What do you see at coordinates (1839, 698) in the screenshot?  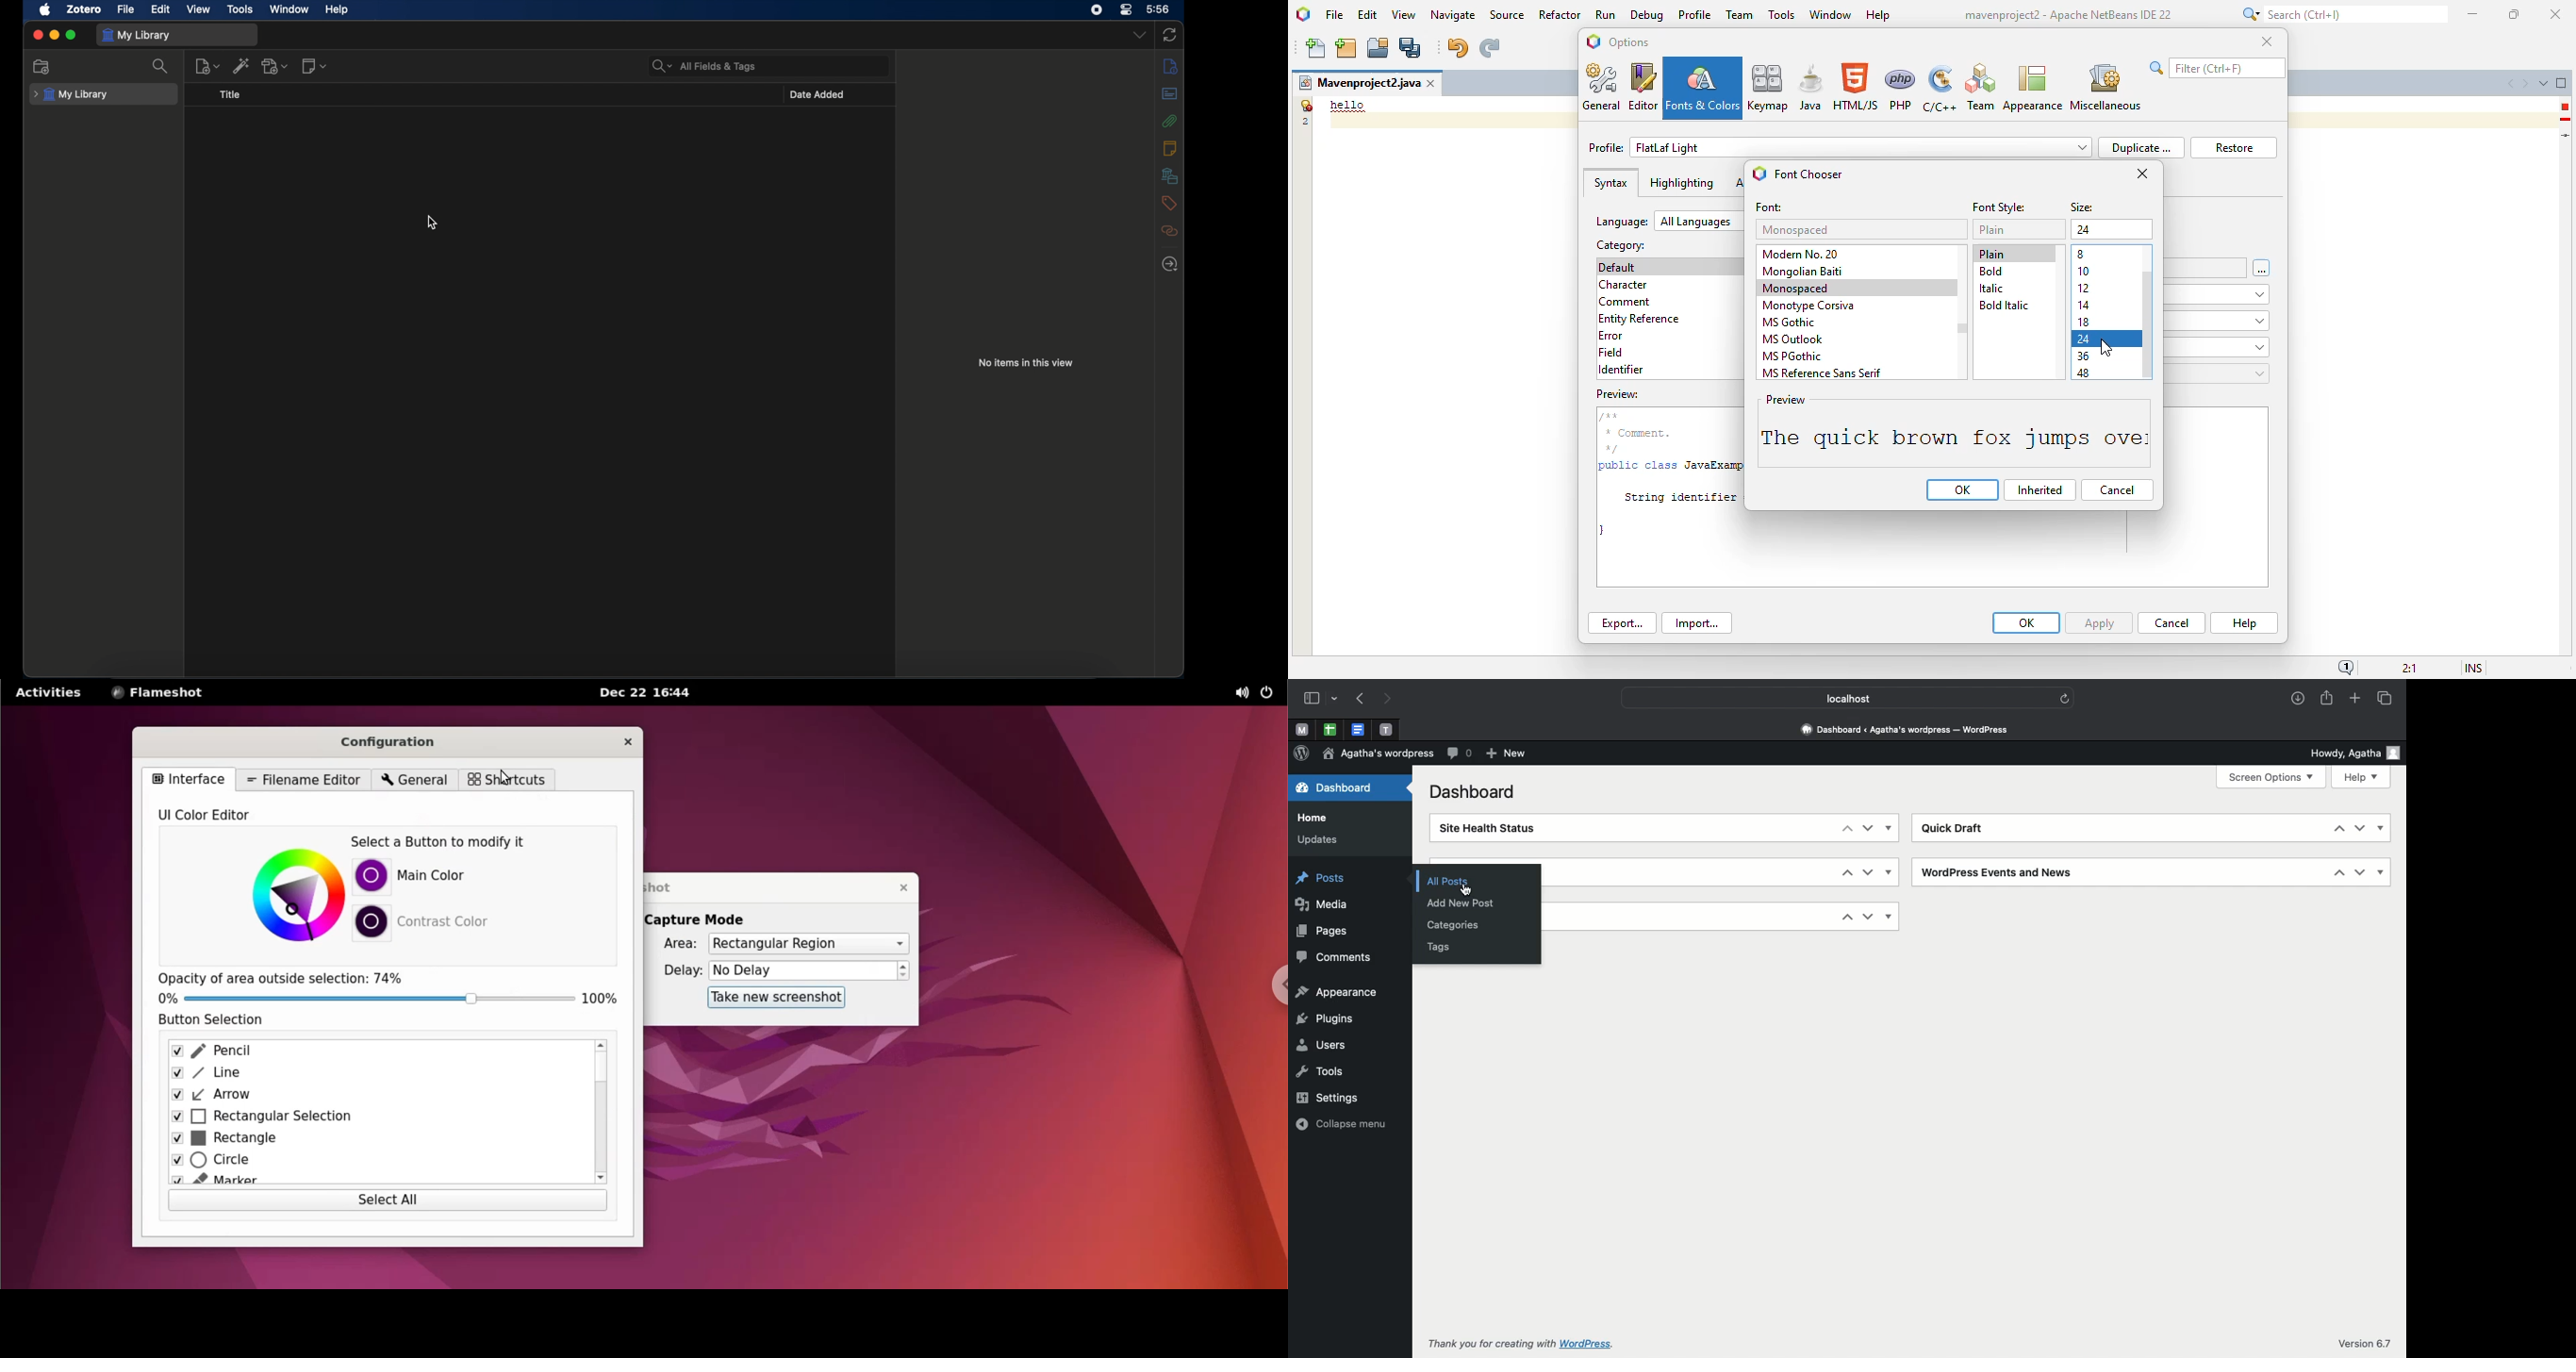 I see `Local host` at bounding box center [1839, 698].